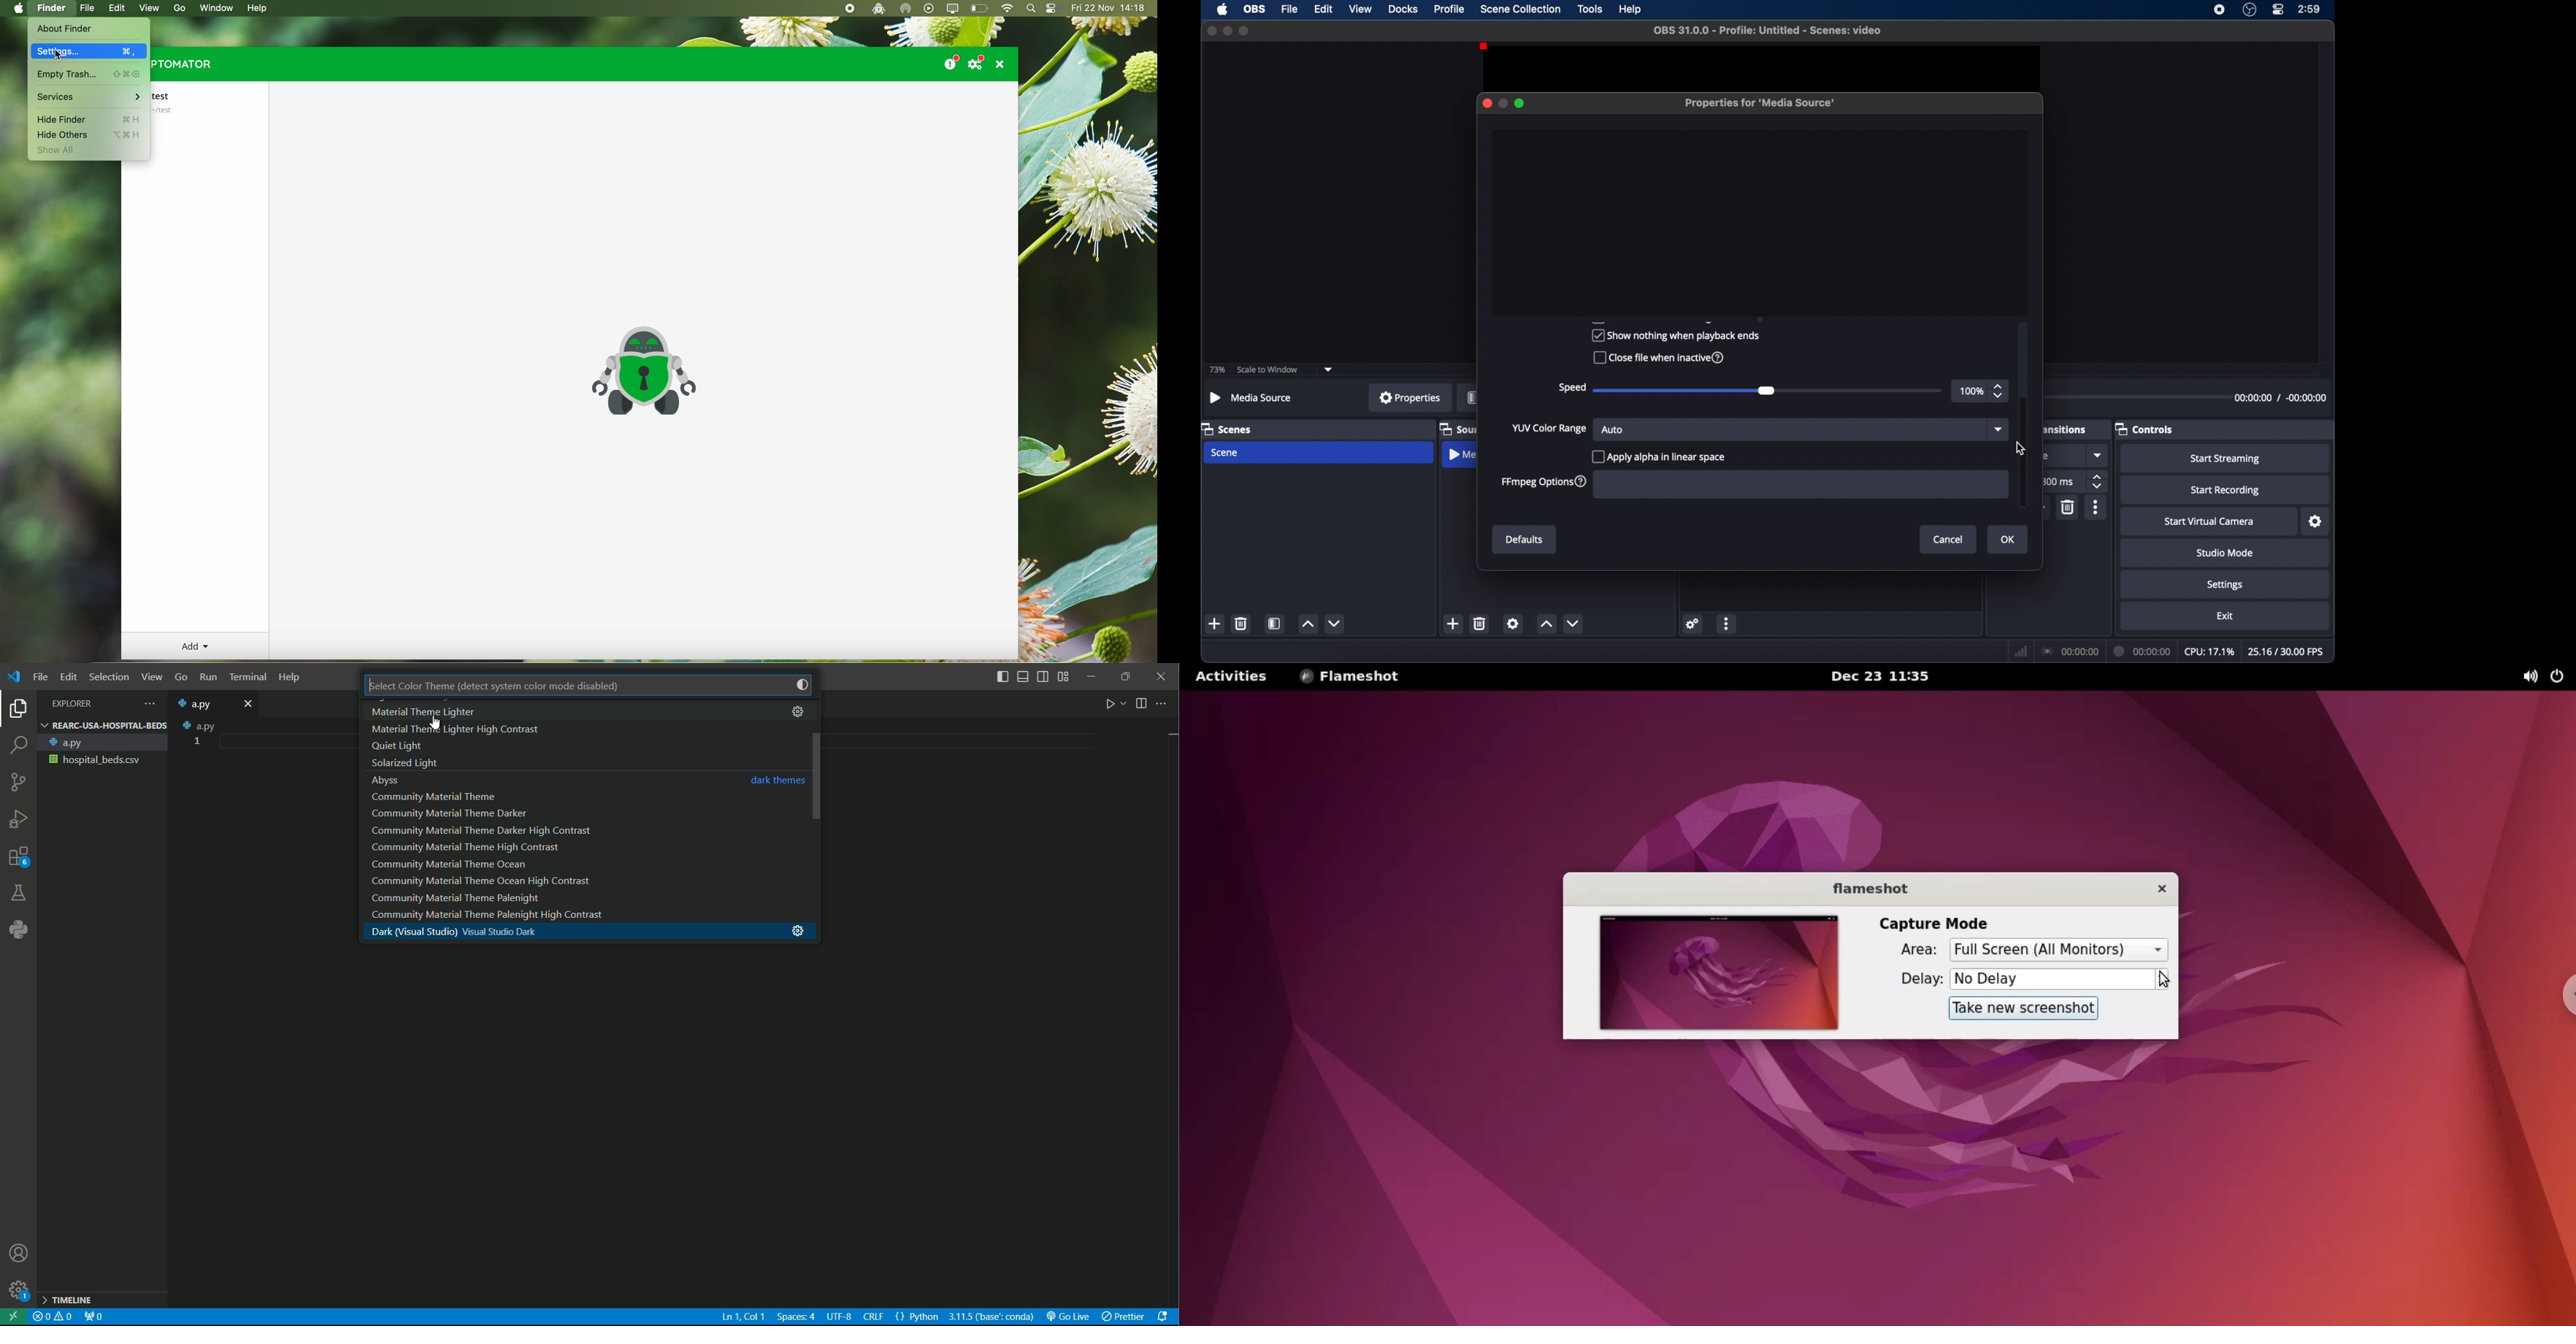 This screenshot has width=2576, height=1344. I want to click on screenshot preview, so click(1716, 975).